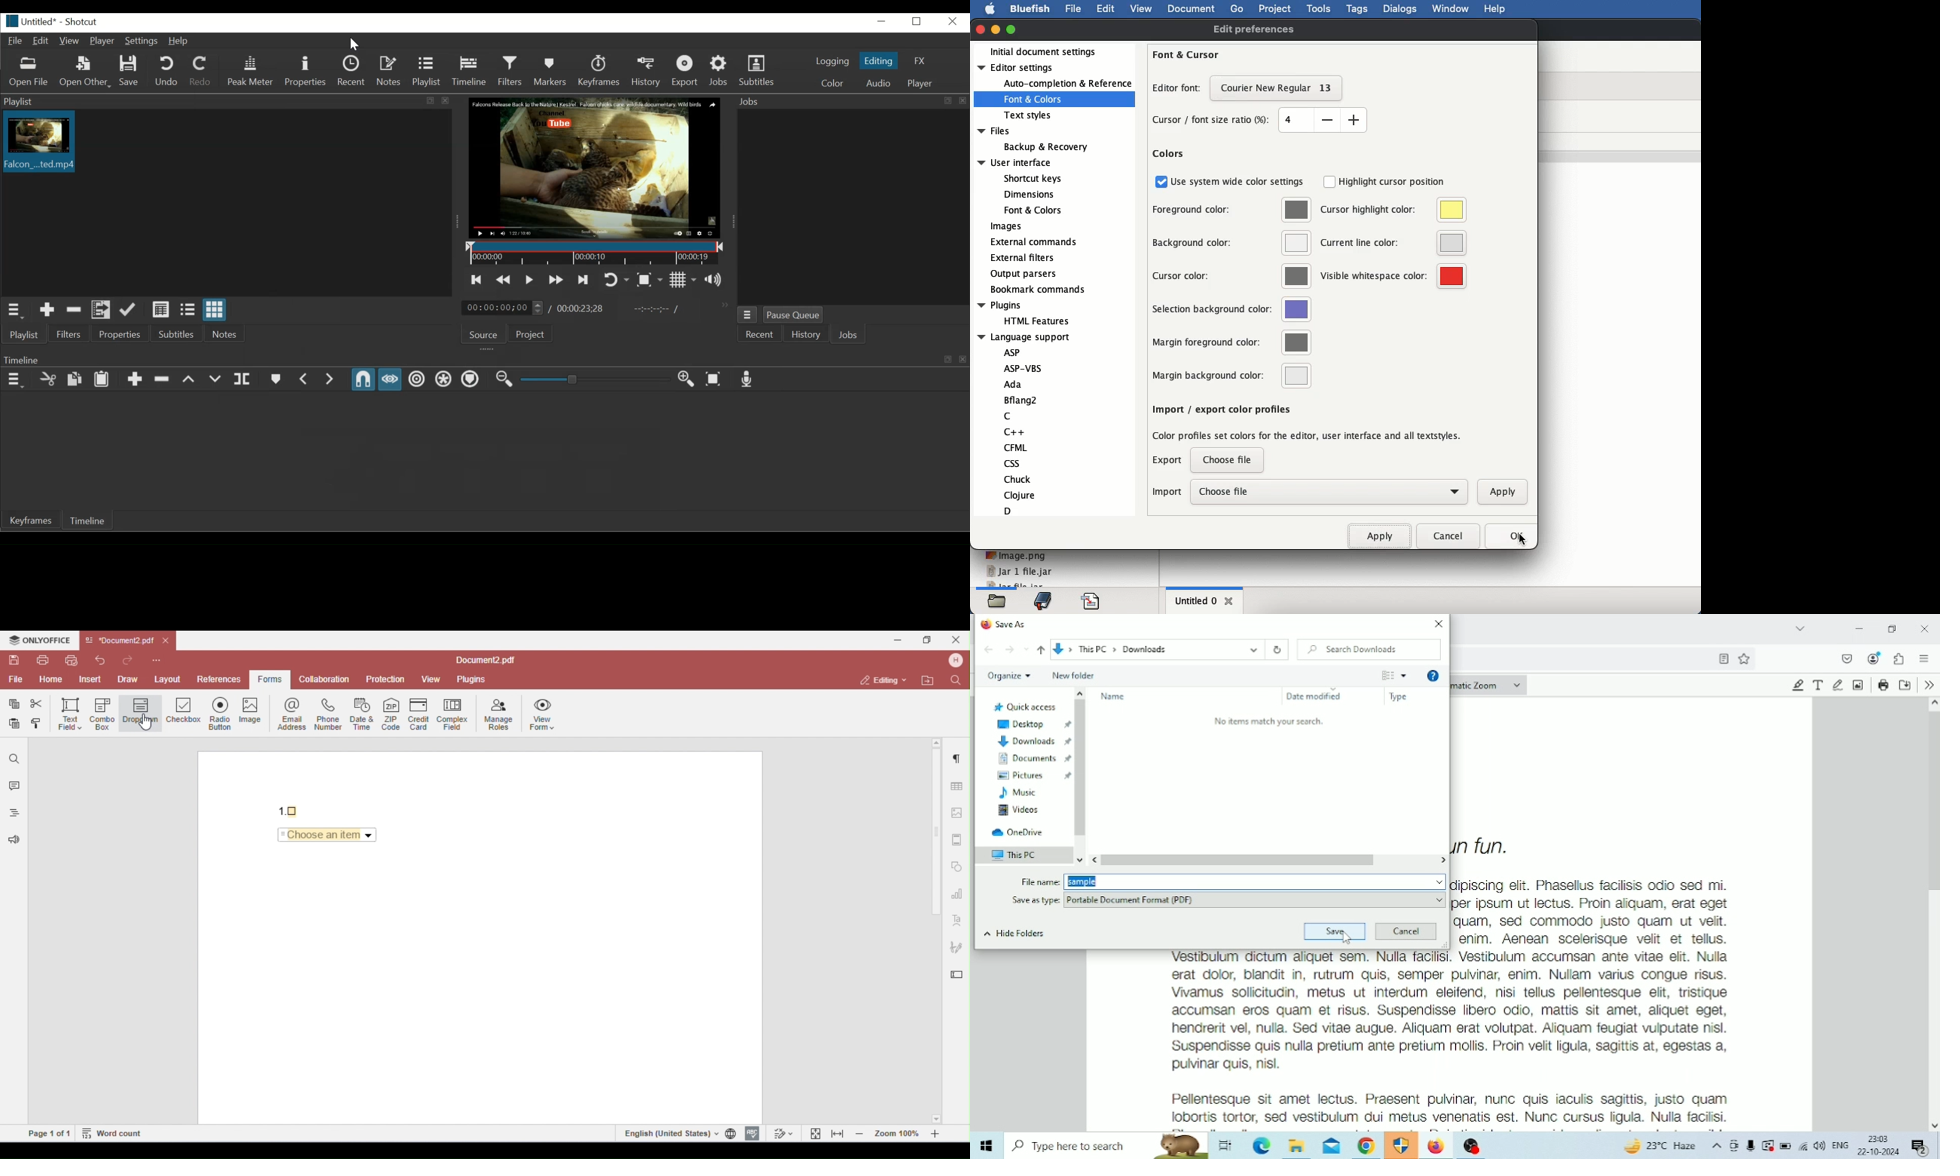 The height and width of the screenshot is (1176, 1960). I want to click on click, so click(1526, 547).